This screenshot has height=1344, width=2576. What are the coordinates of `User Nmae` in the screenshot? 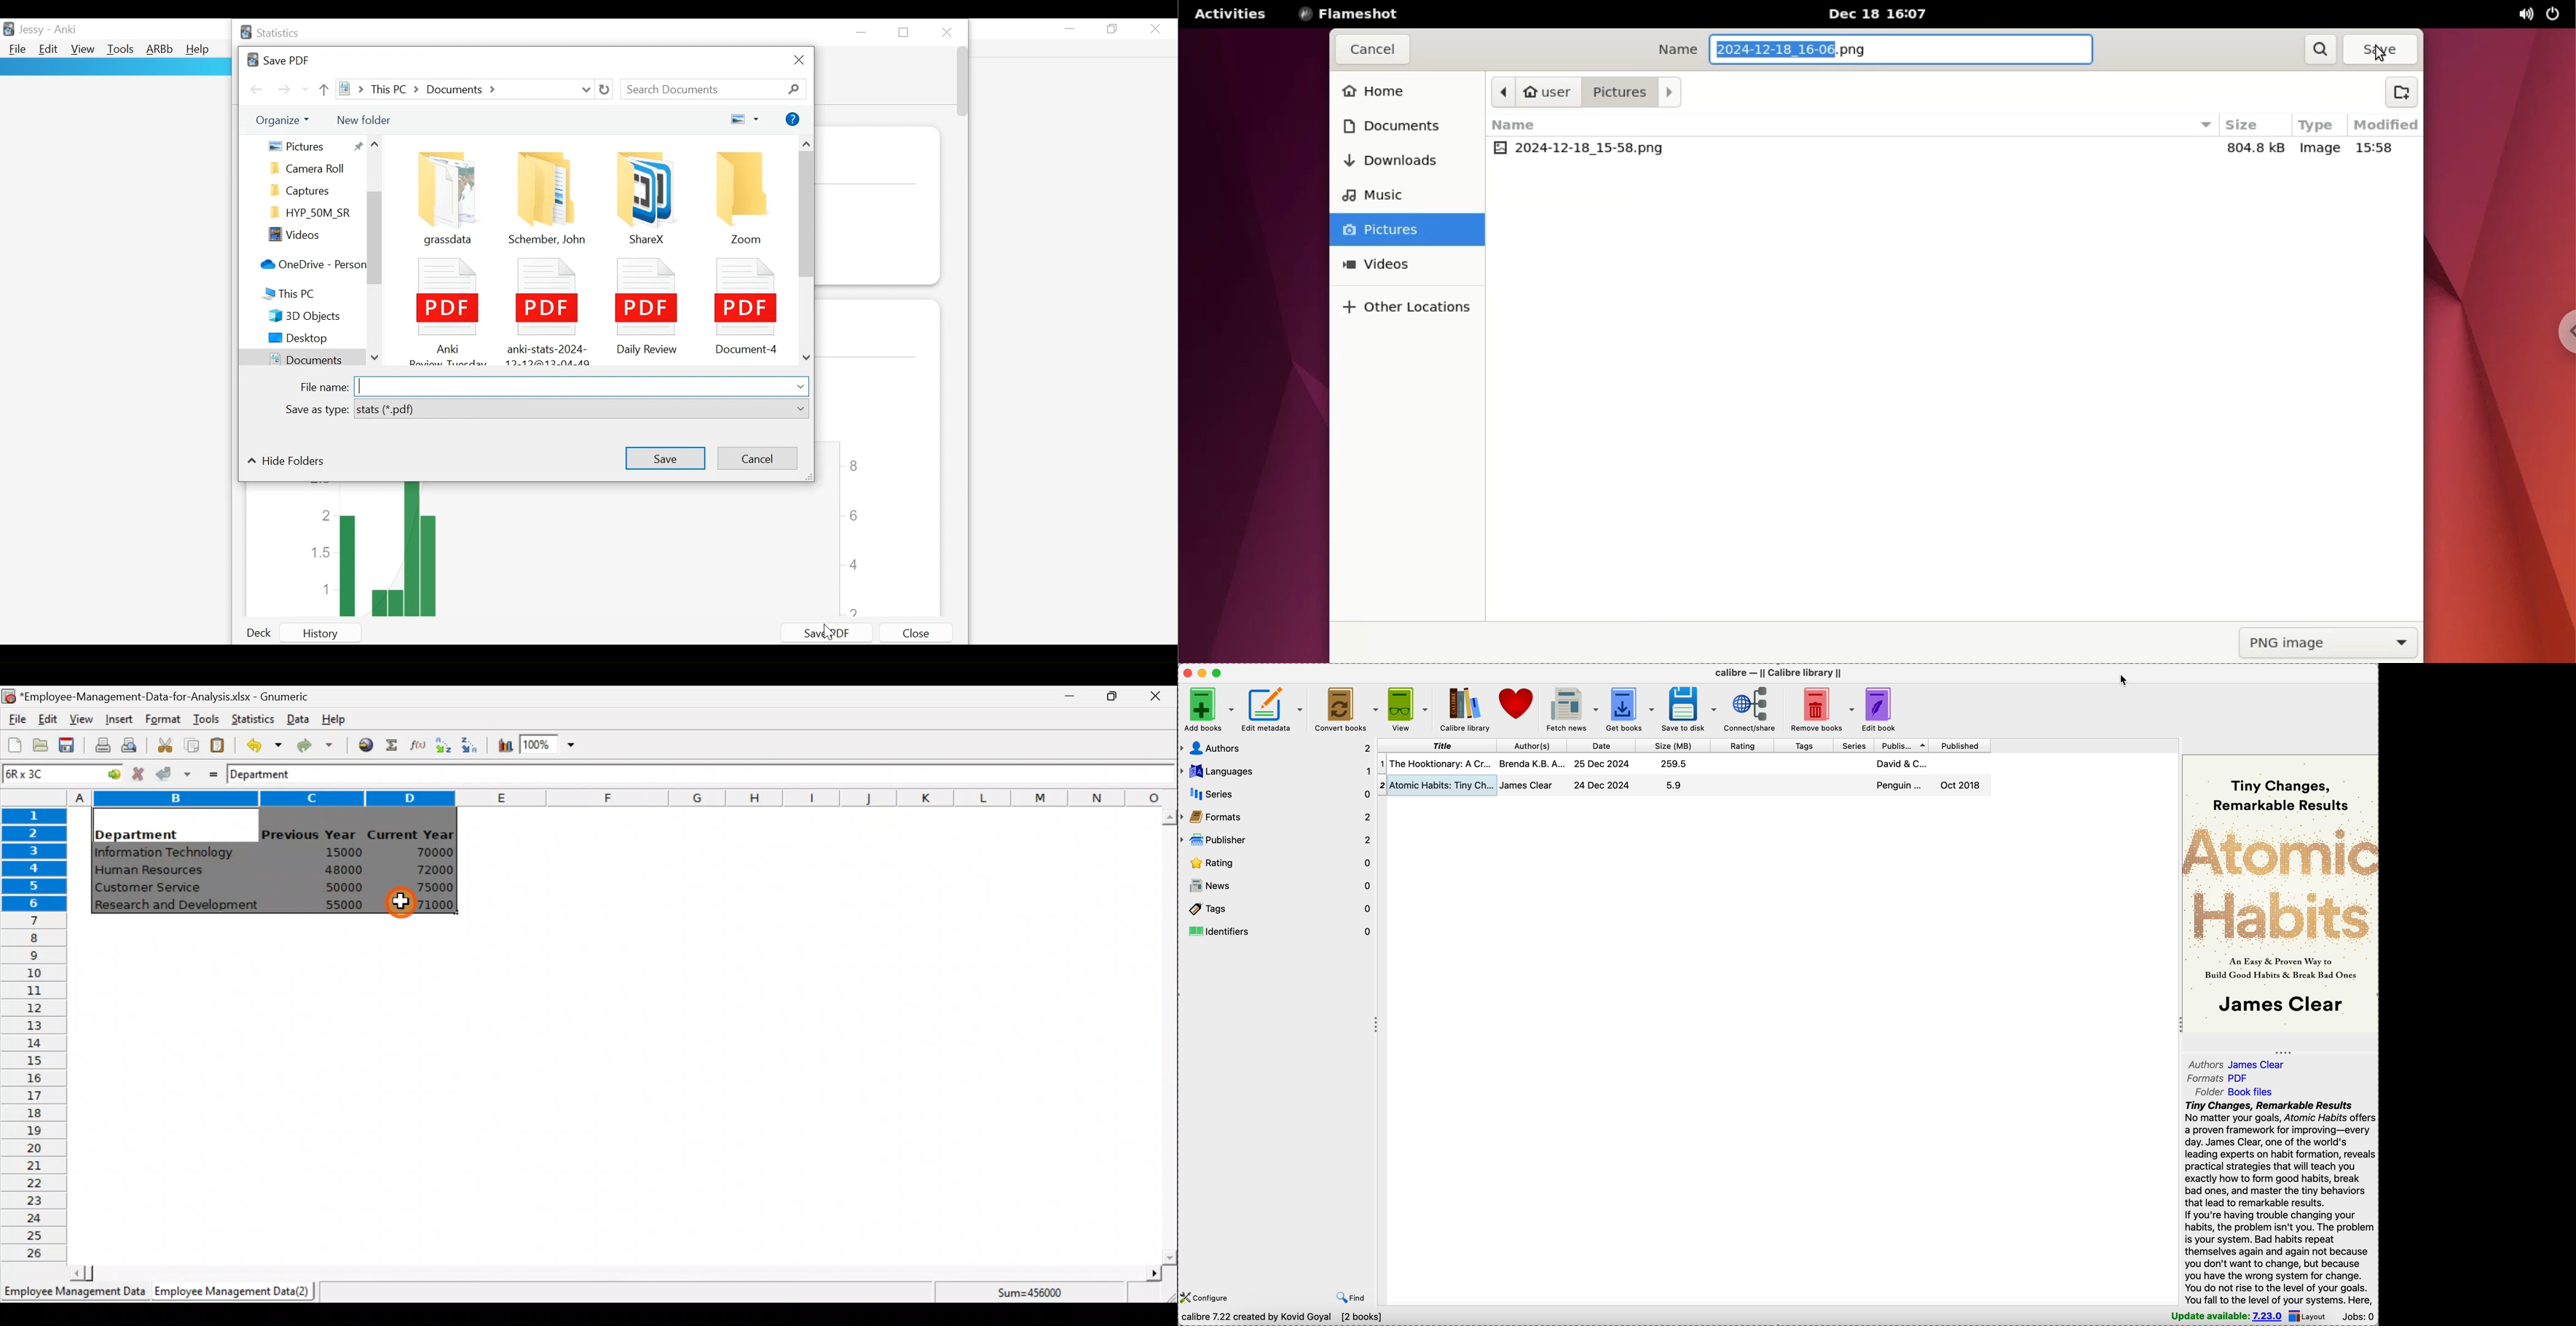 It's located at (31, 32).